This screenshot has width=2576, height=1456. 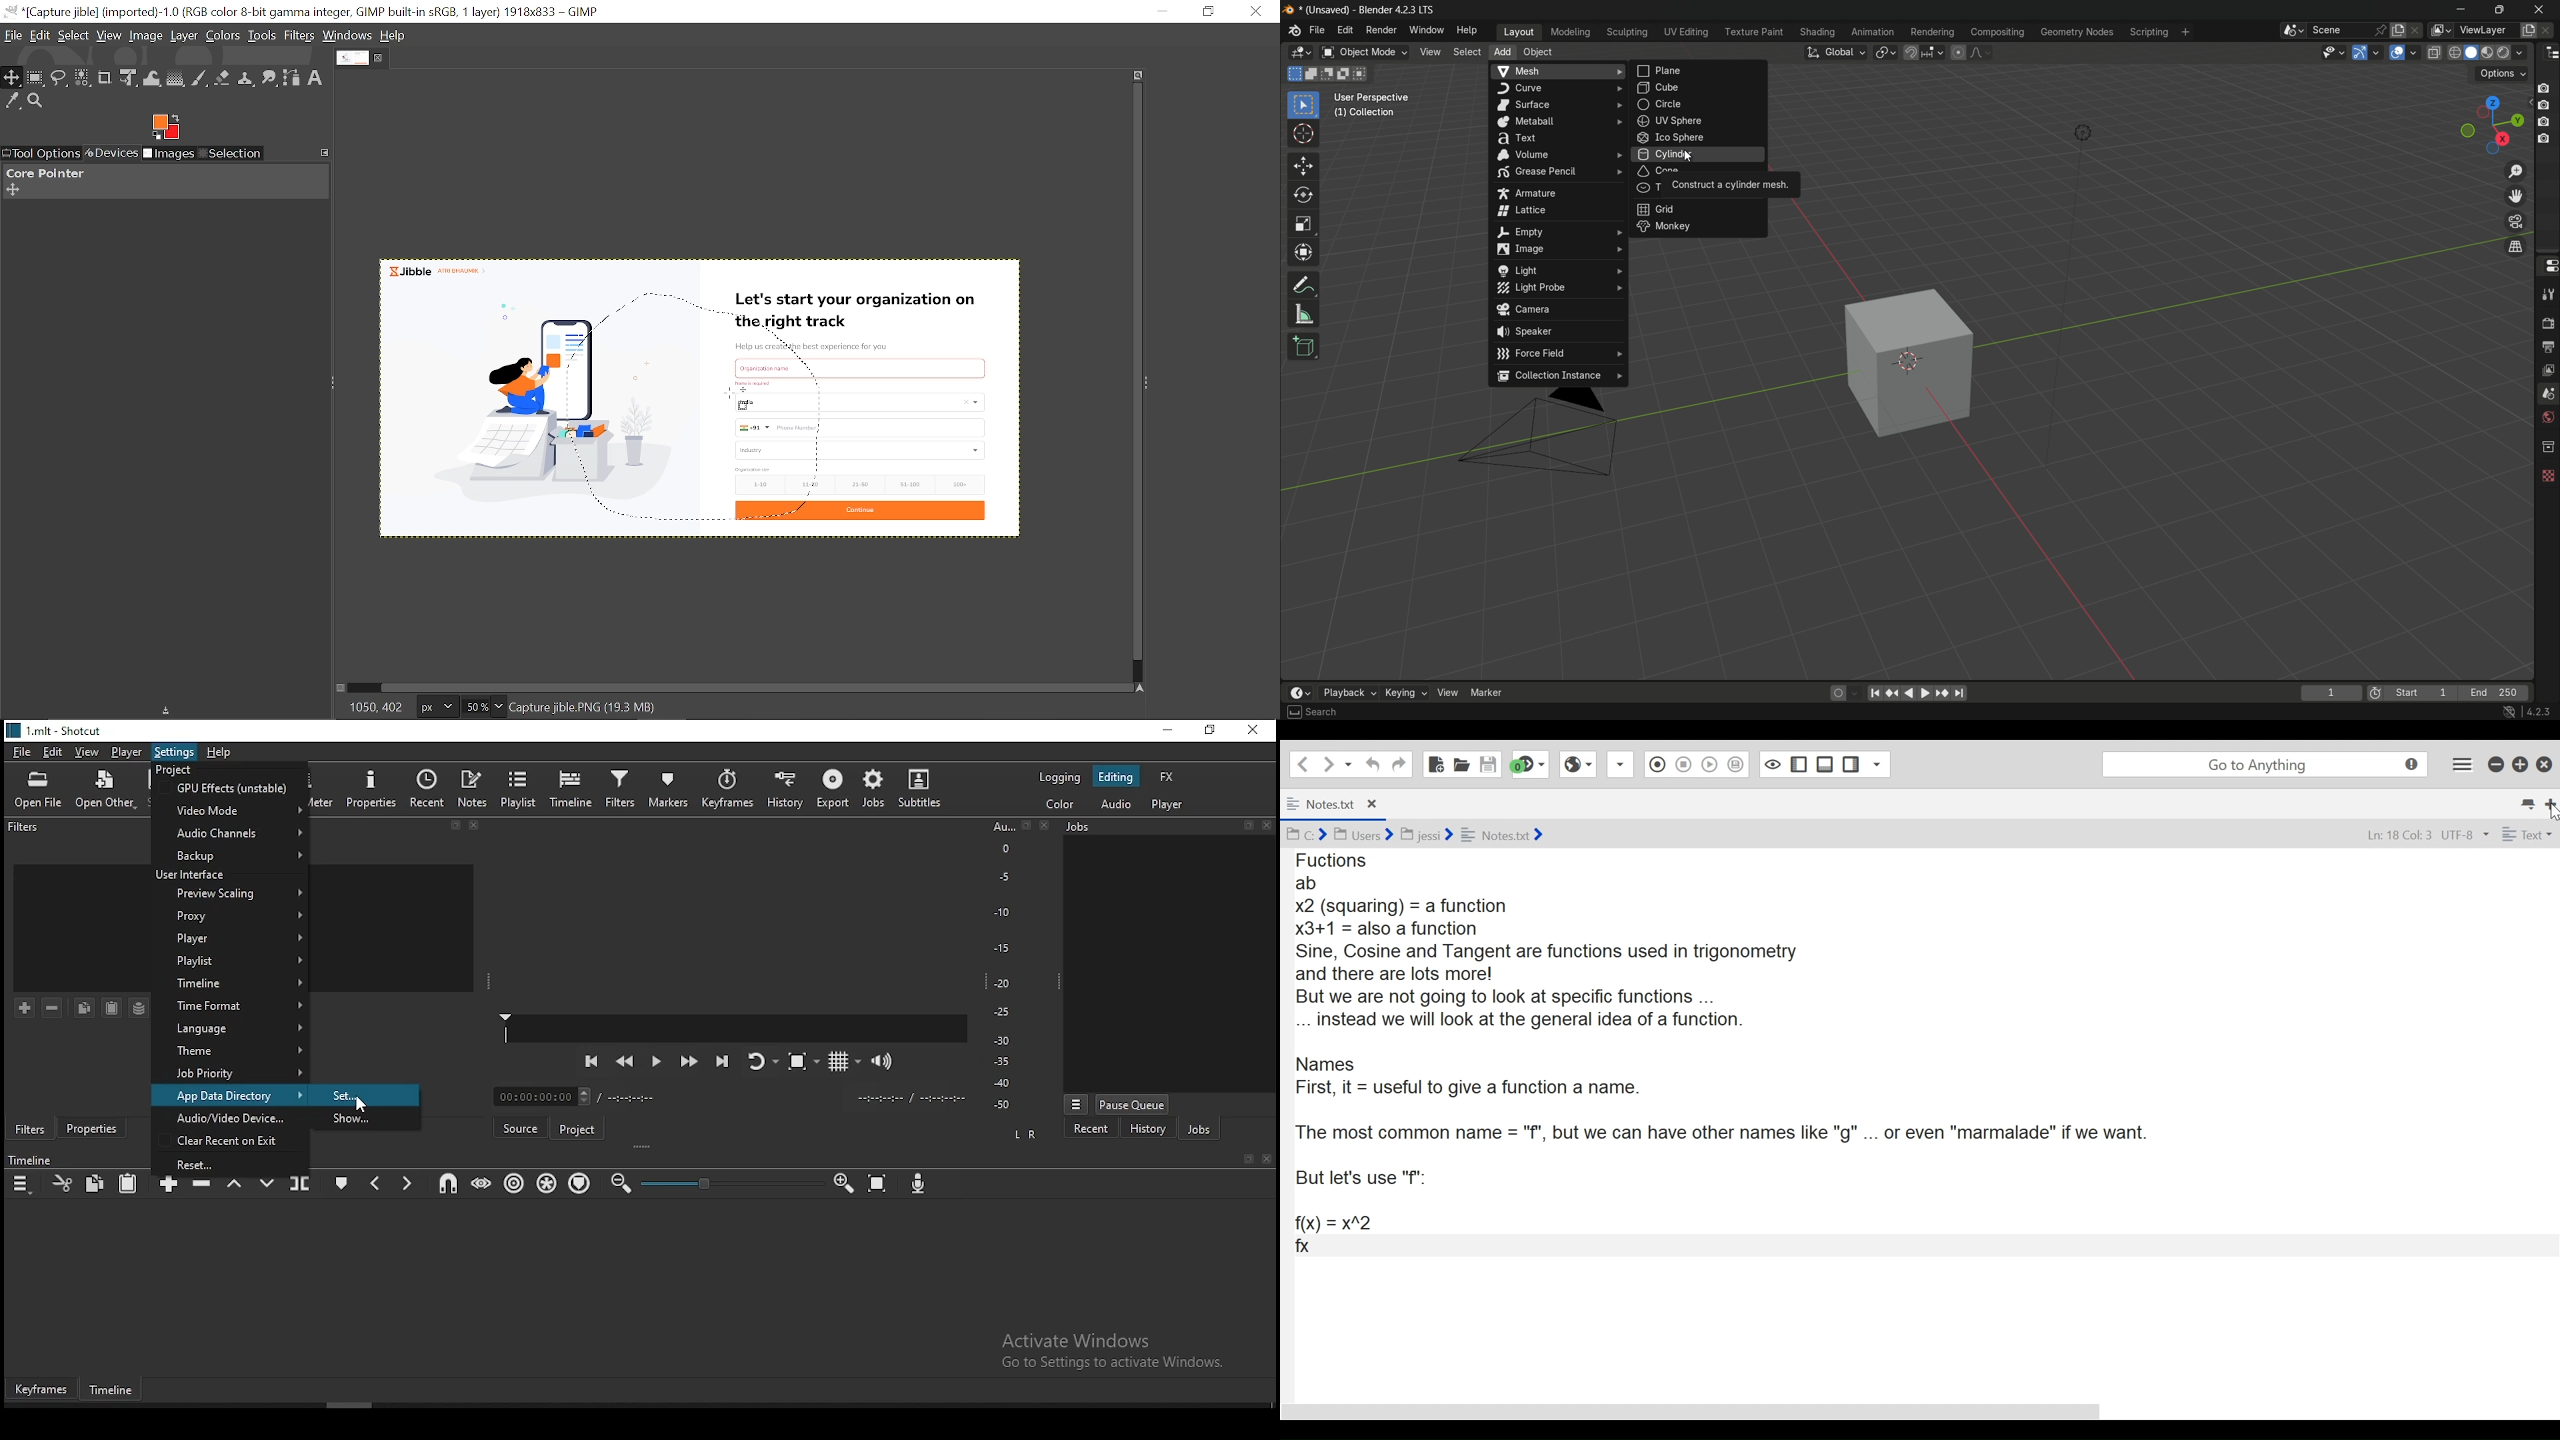 What do you see at coordinates (230, 1030) in the screenshot?
I see `language` at bounding box center [230, 1030].